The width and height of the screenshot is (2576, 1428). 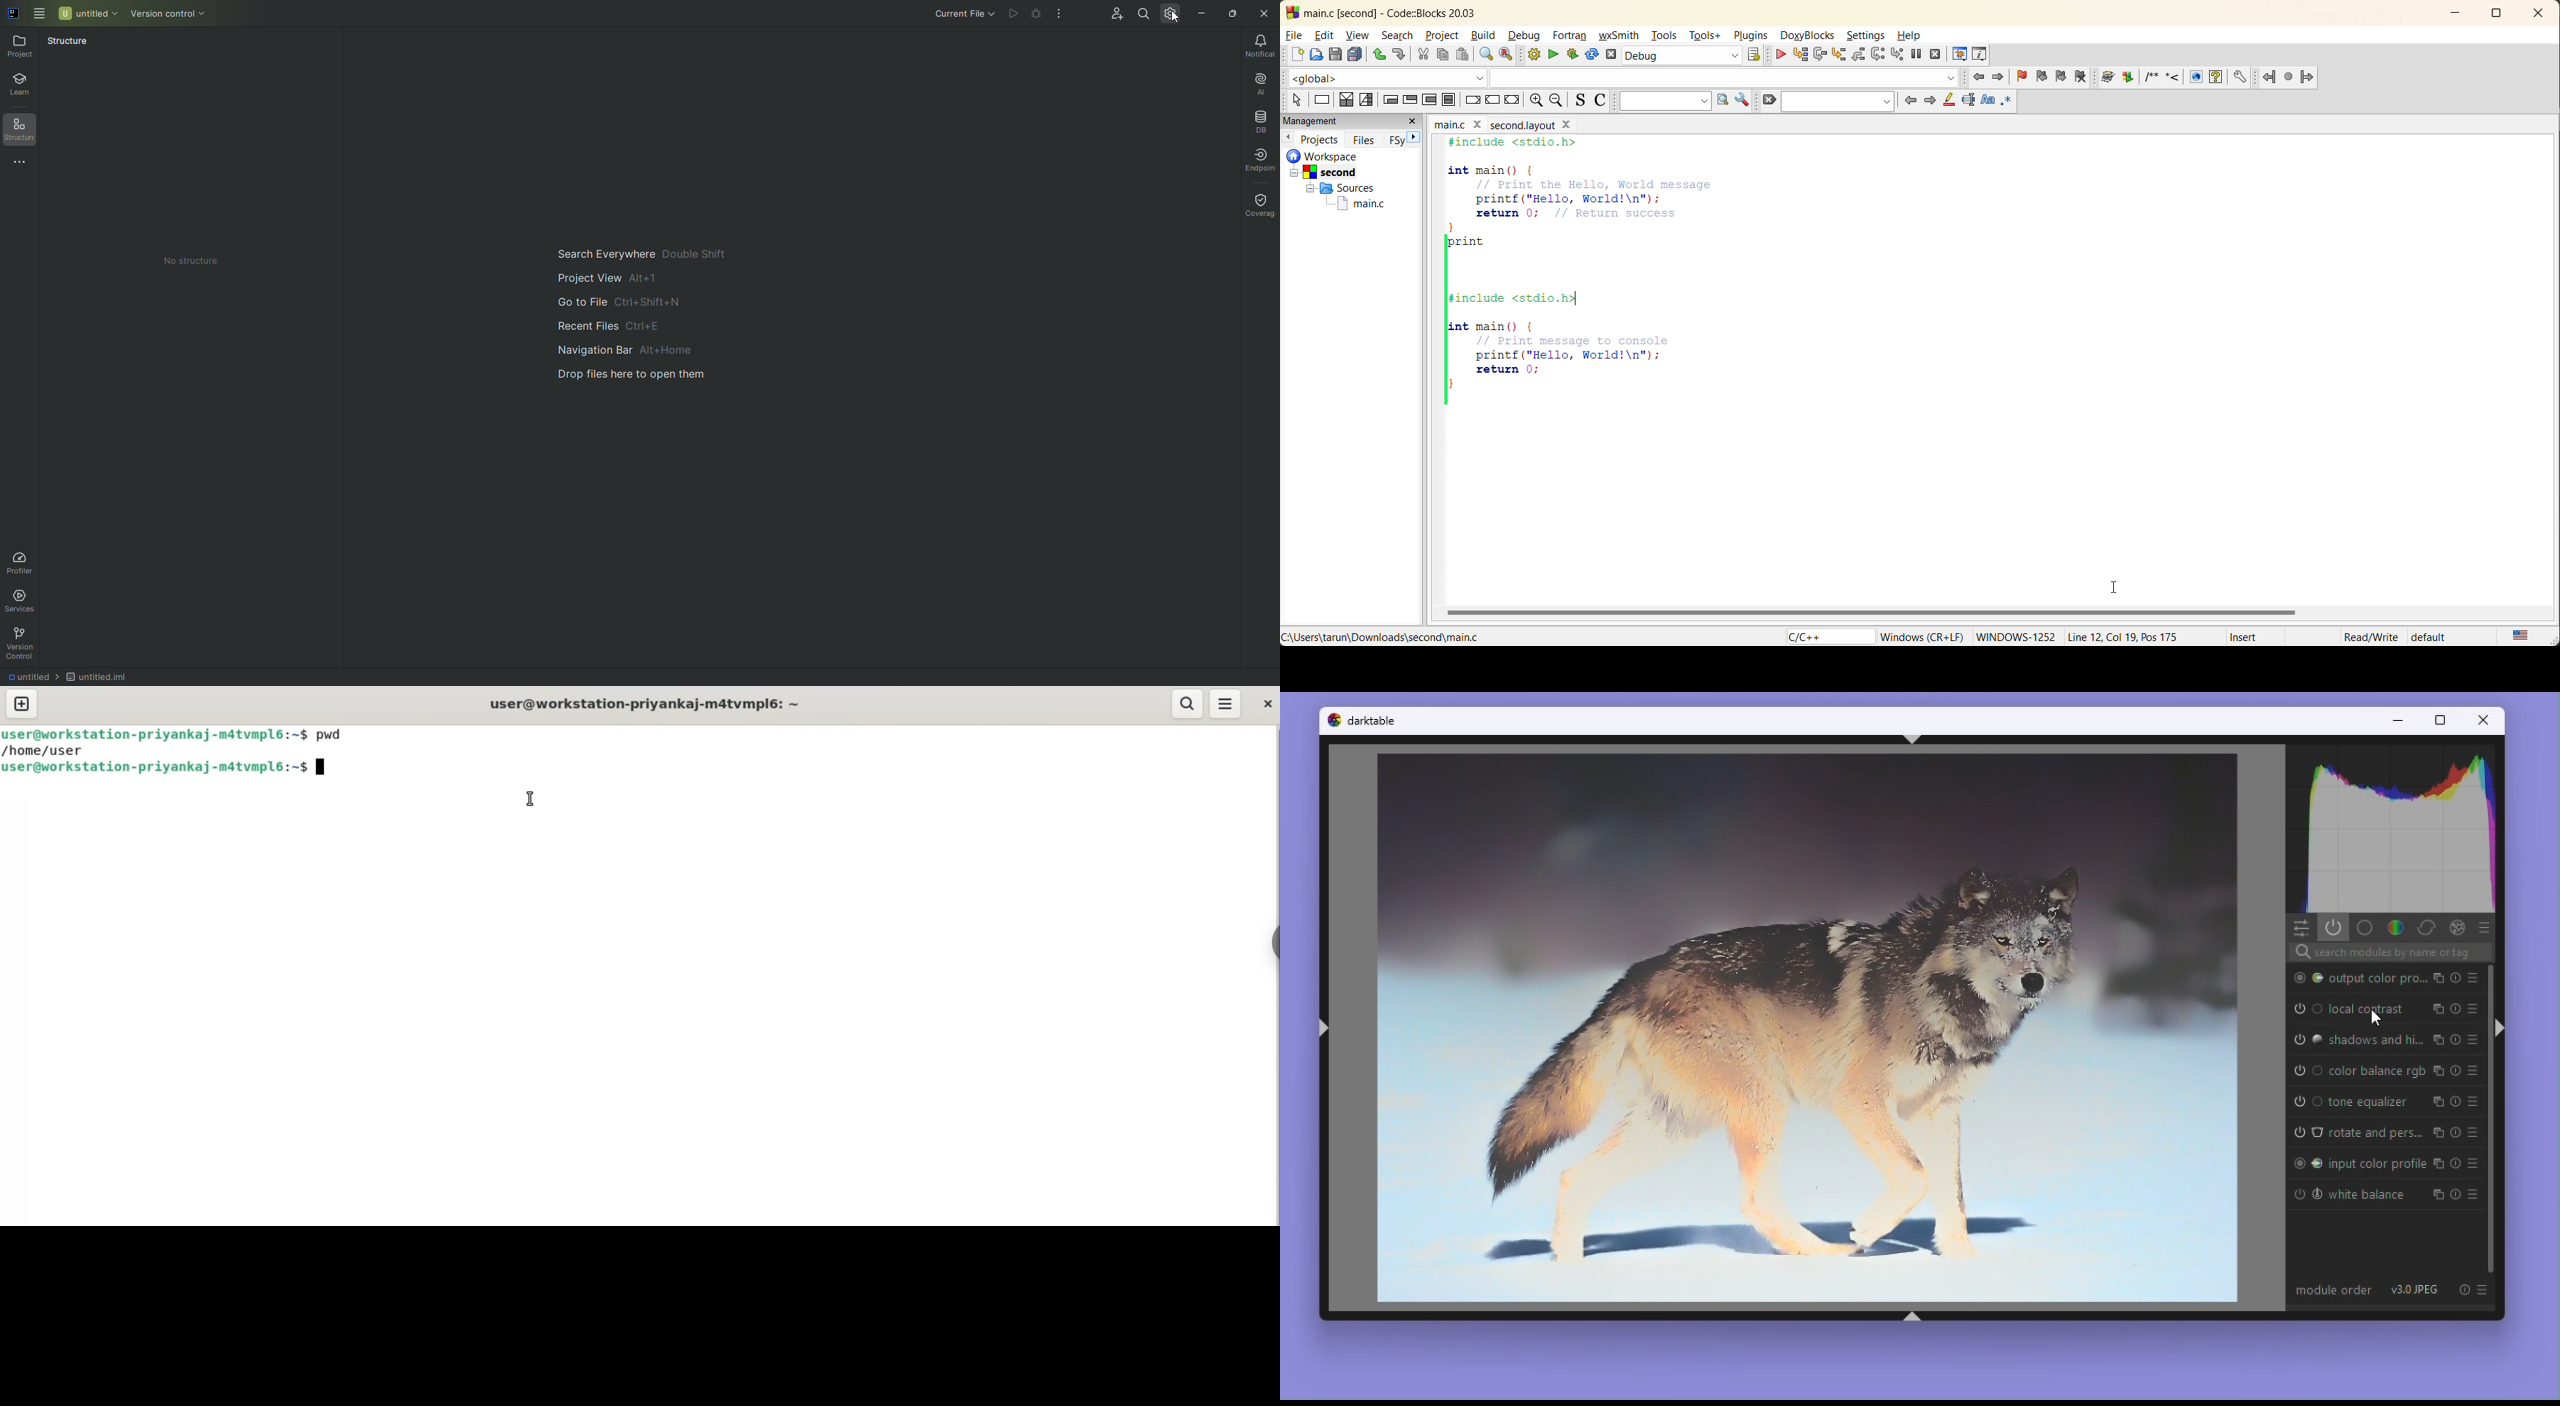 What do you see at coordinates (1398, 53) in the screenshot?
I see `redo` at bounding box center [1398, 53].